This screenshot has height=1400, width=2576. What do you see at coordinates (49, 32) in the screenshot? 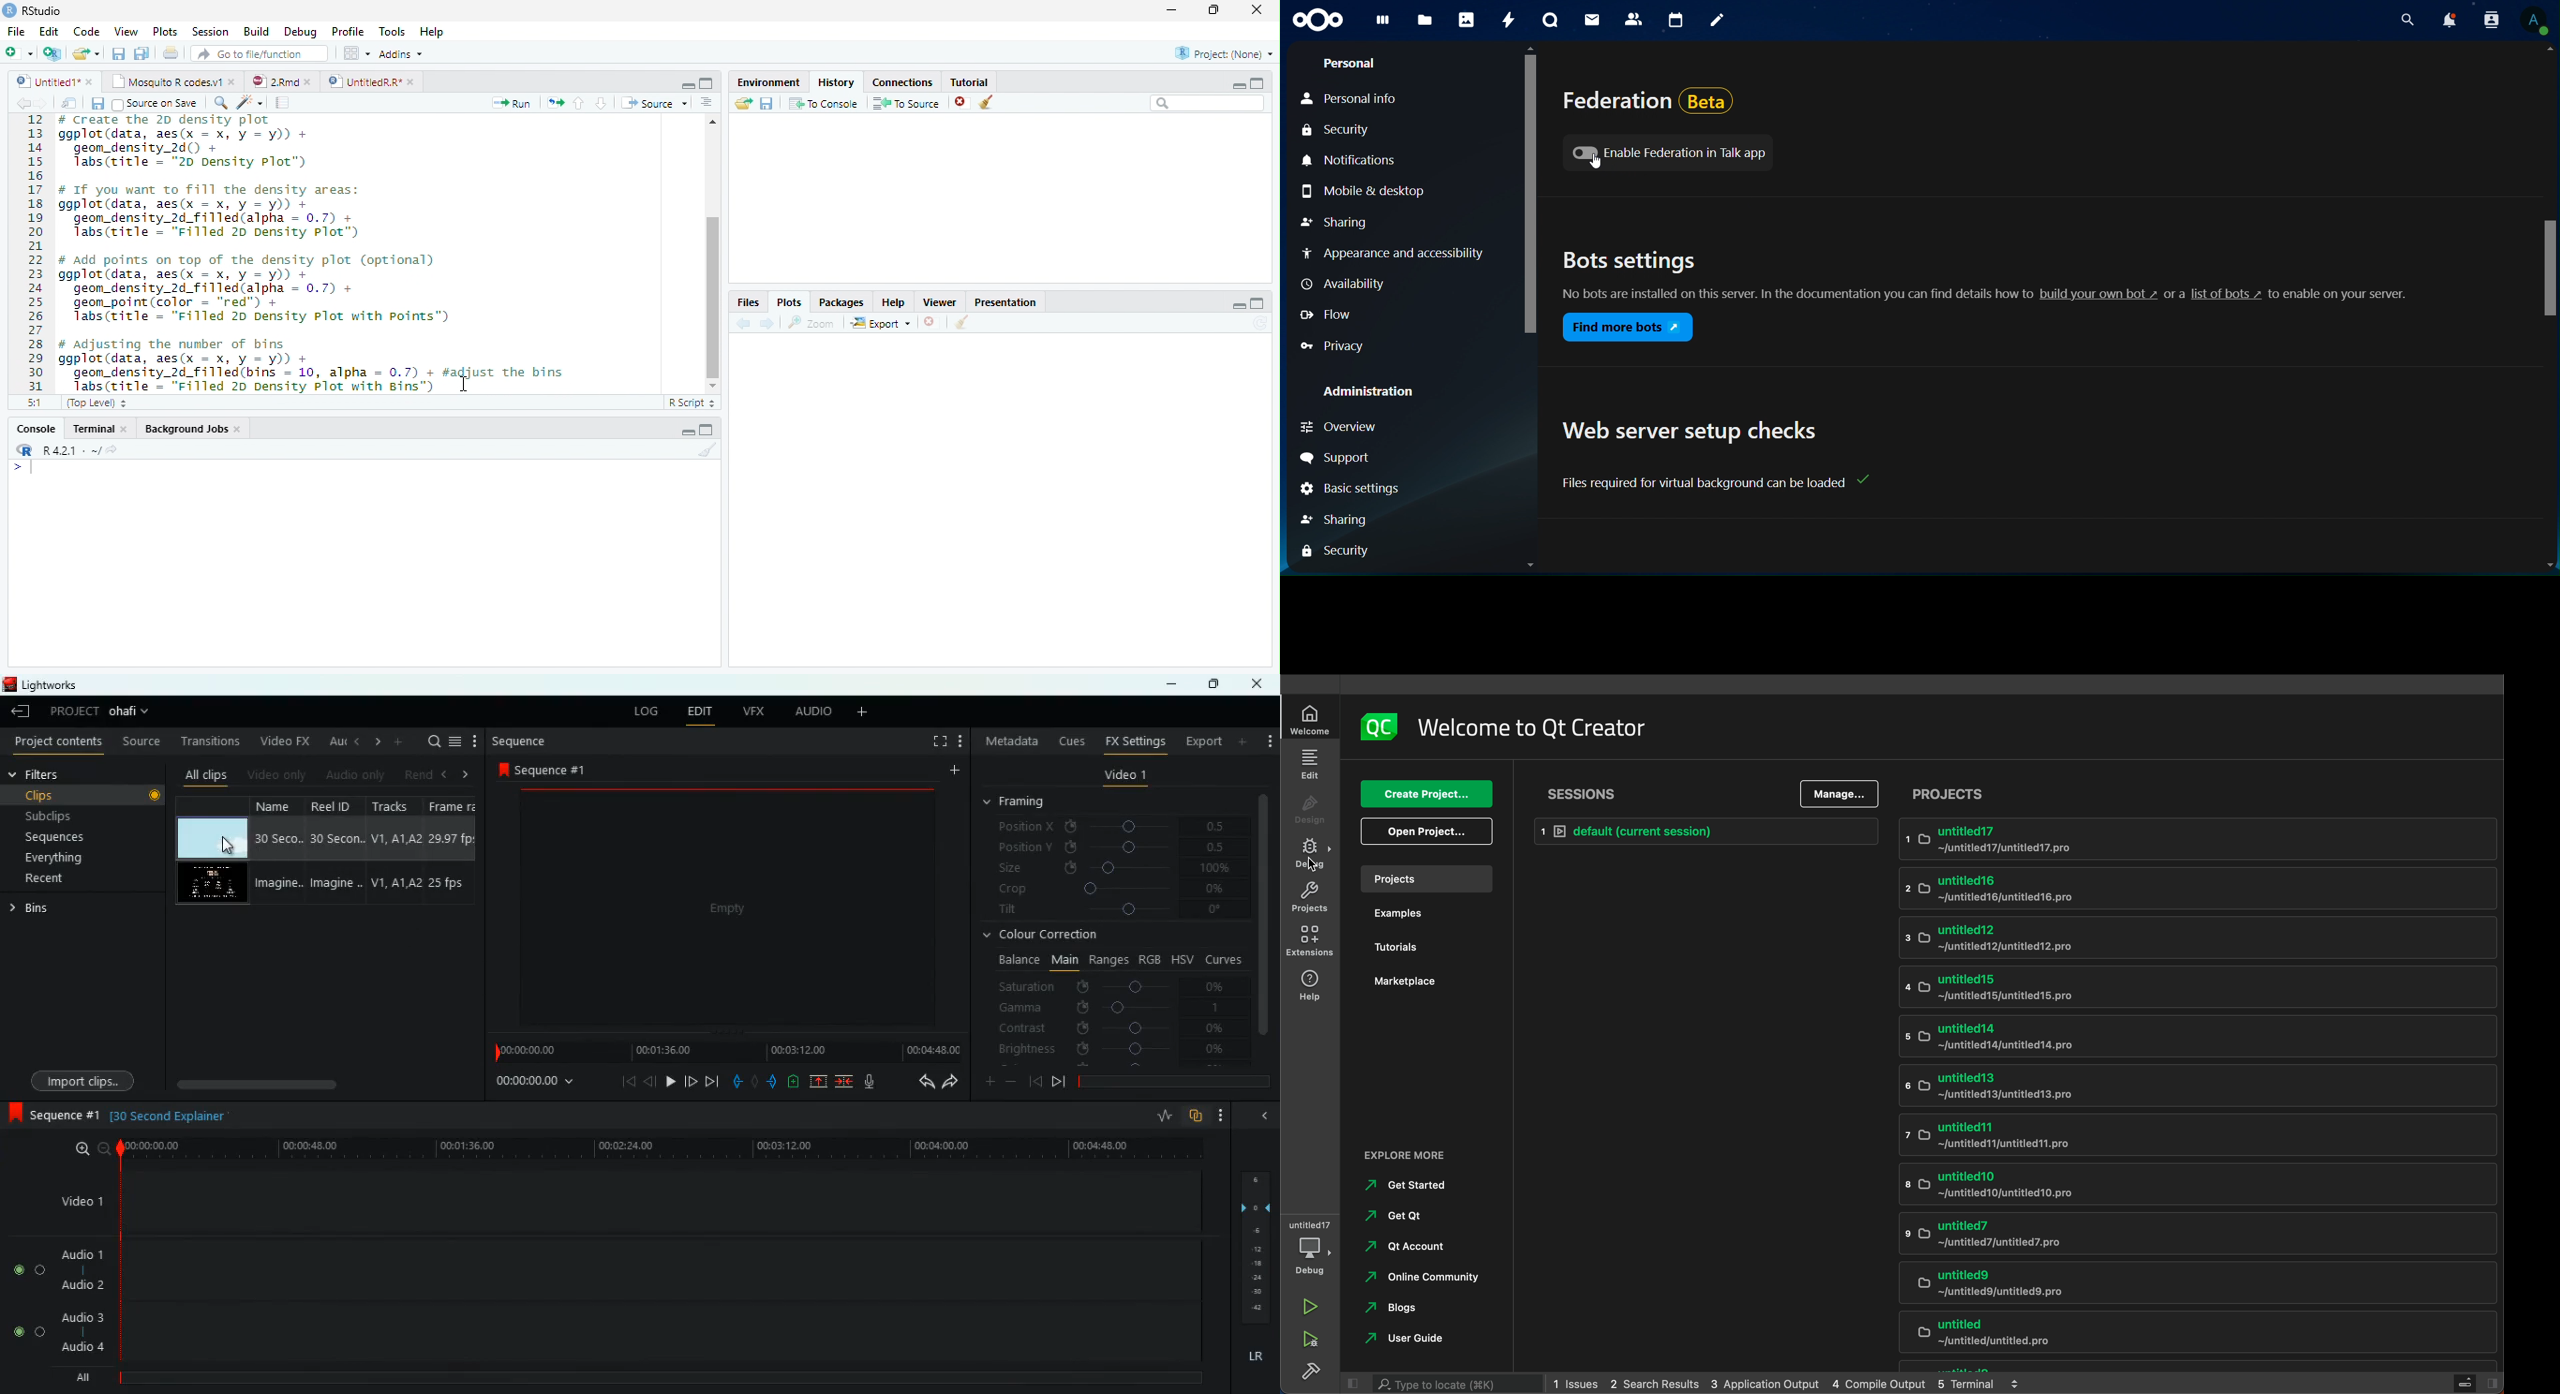
I see `Edit` at bounding box center [49, 32].